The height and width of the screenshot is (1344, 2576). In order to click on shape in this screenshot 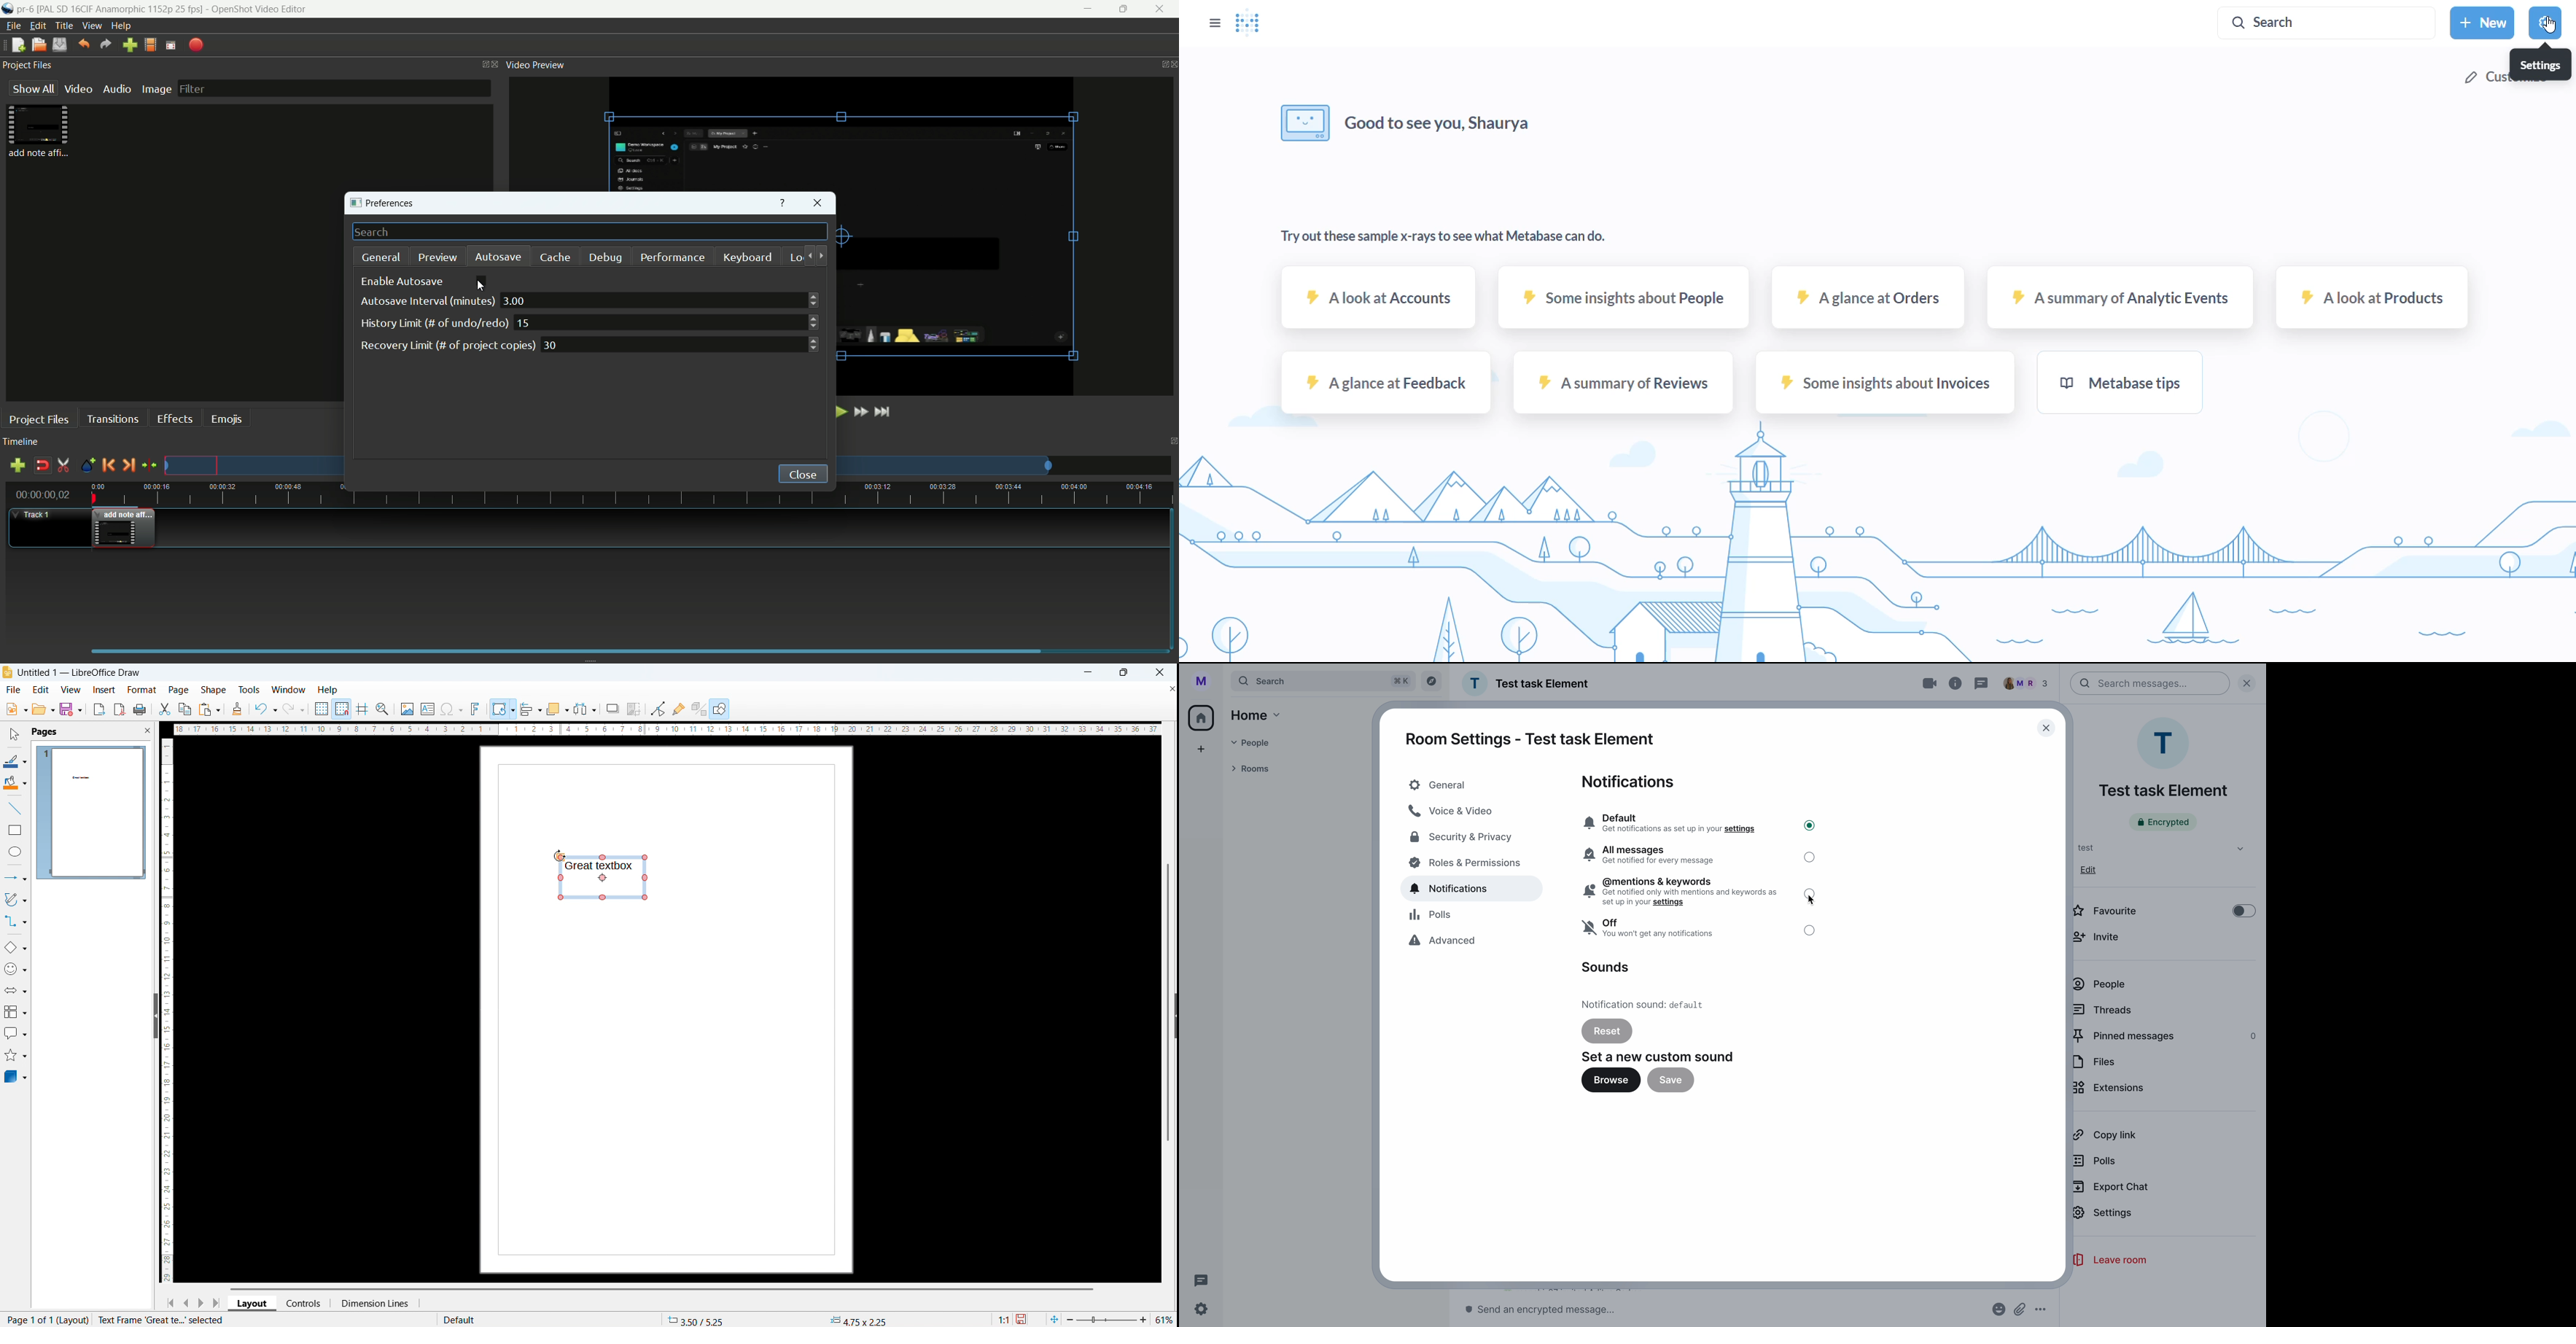, I will do `click(213, 690)`.